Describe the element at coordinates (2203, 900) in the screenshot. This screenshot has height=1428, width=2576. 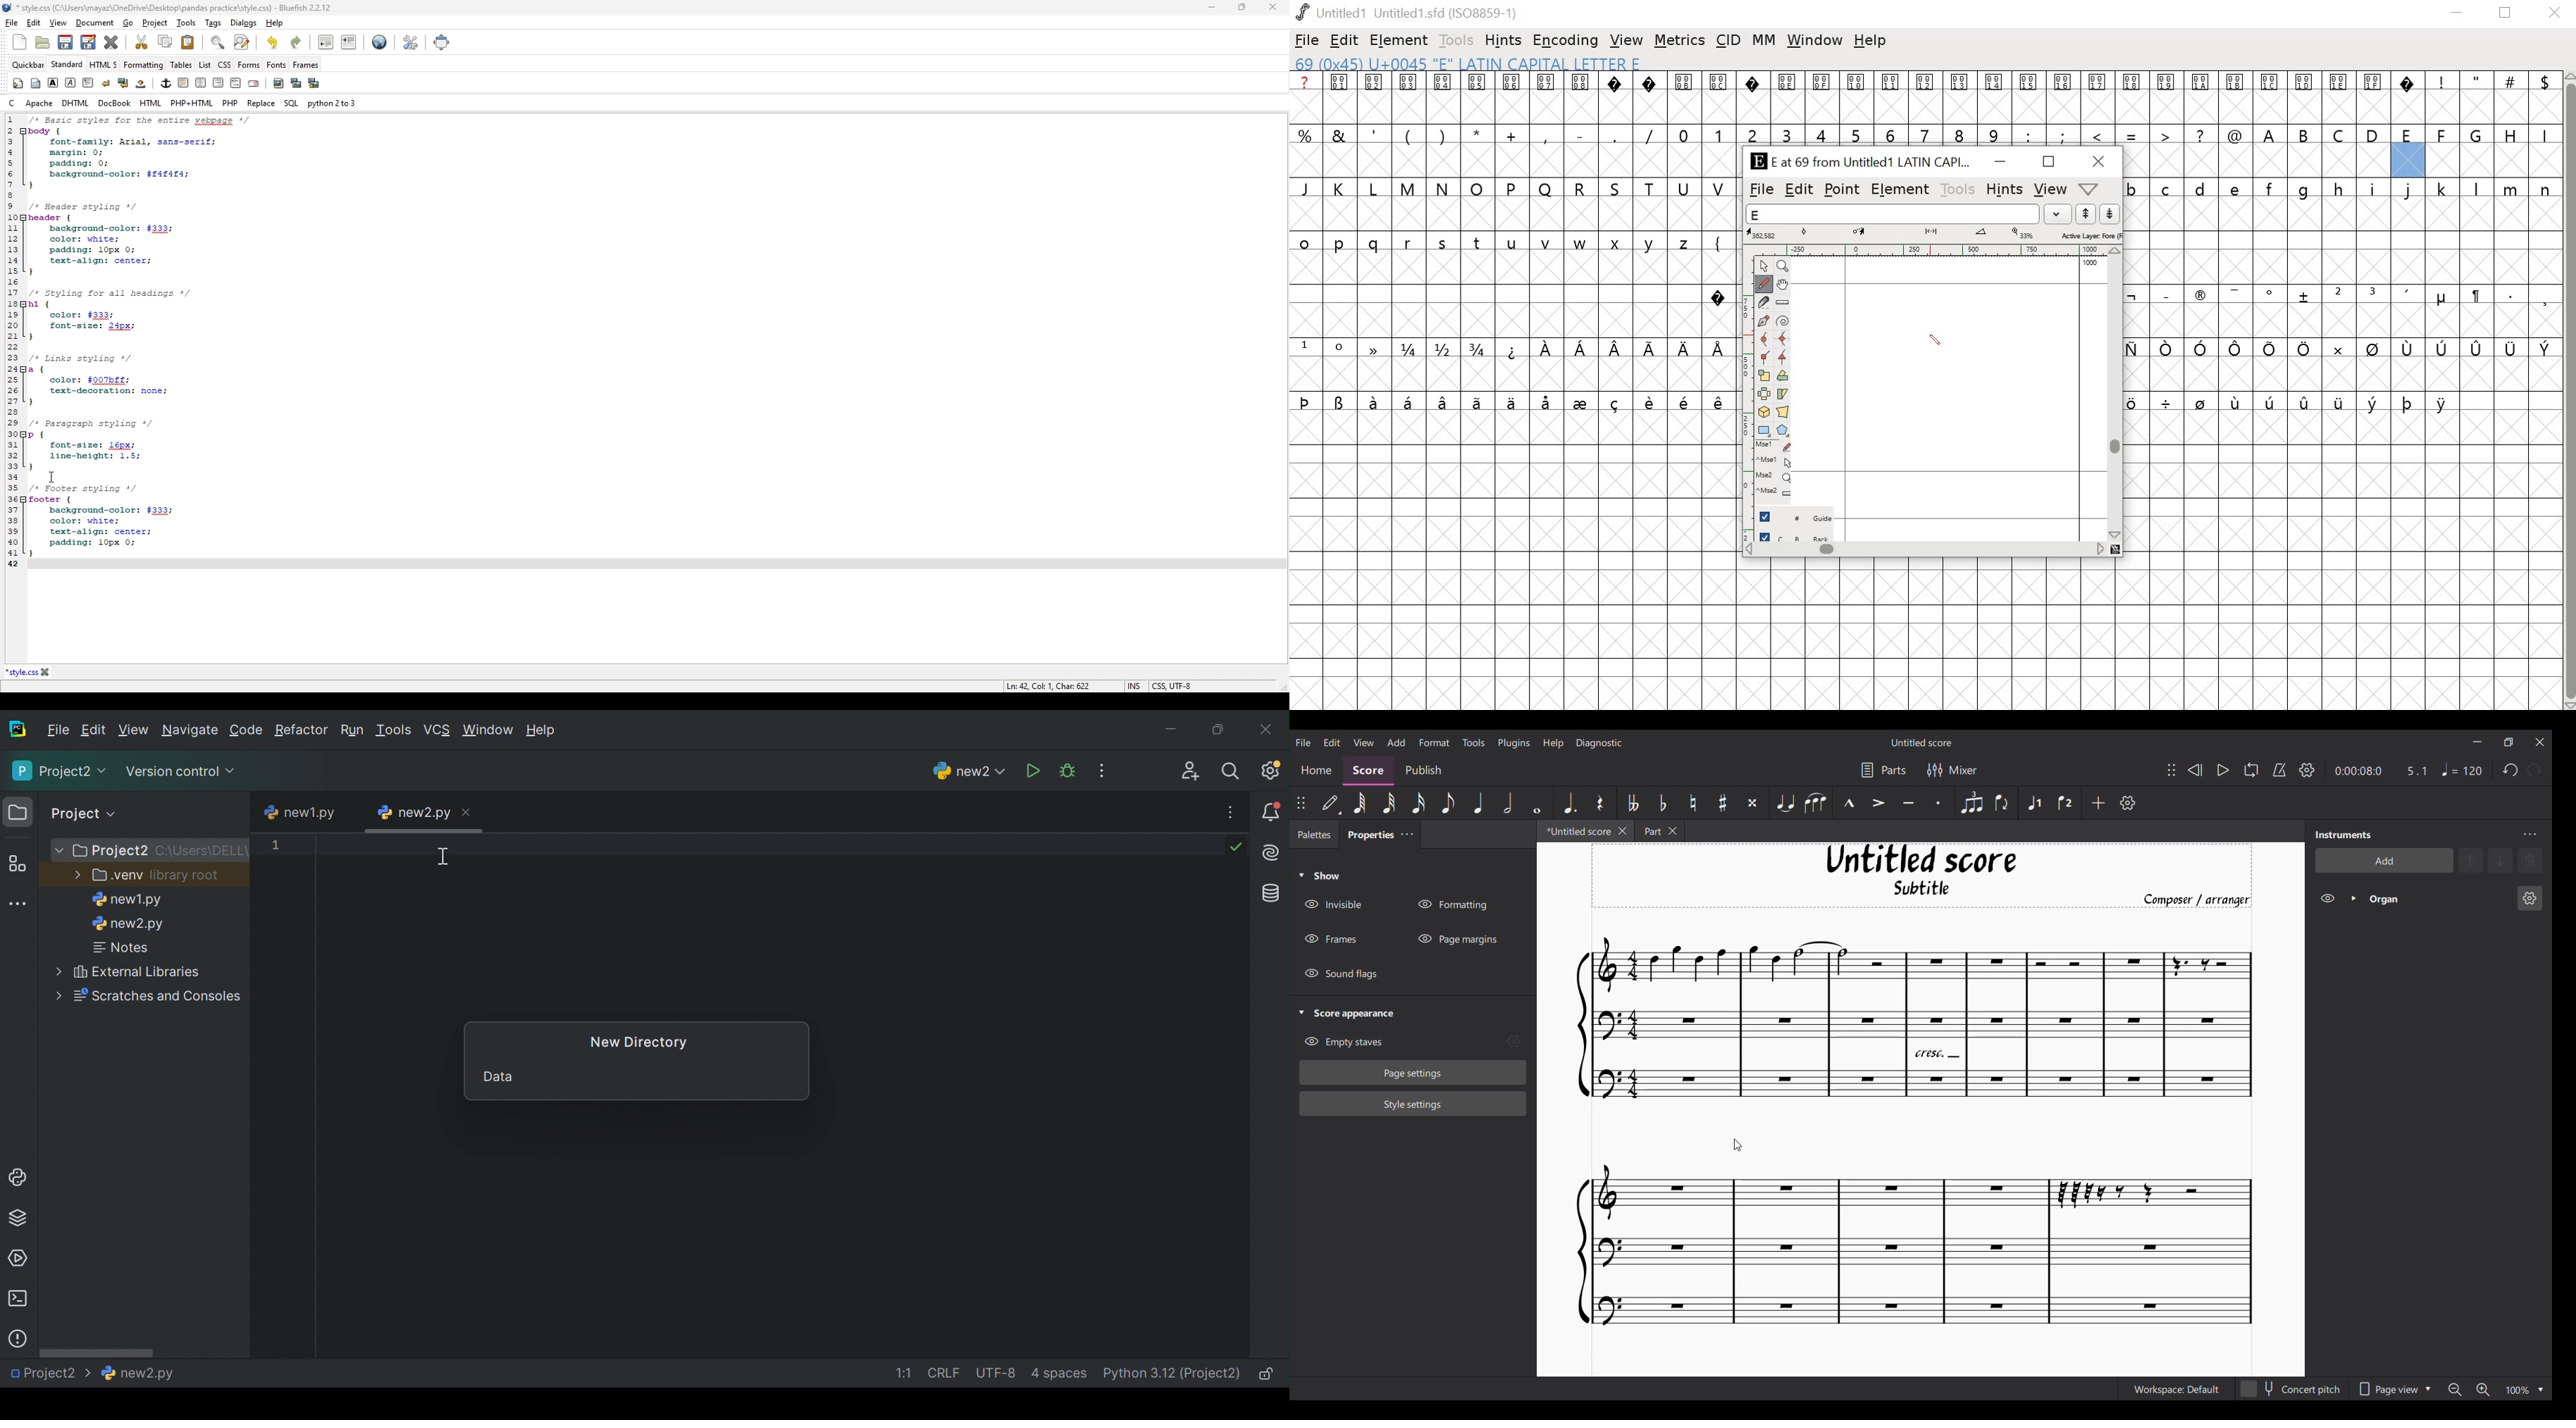
I see `Composer/arranger` at that location.